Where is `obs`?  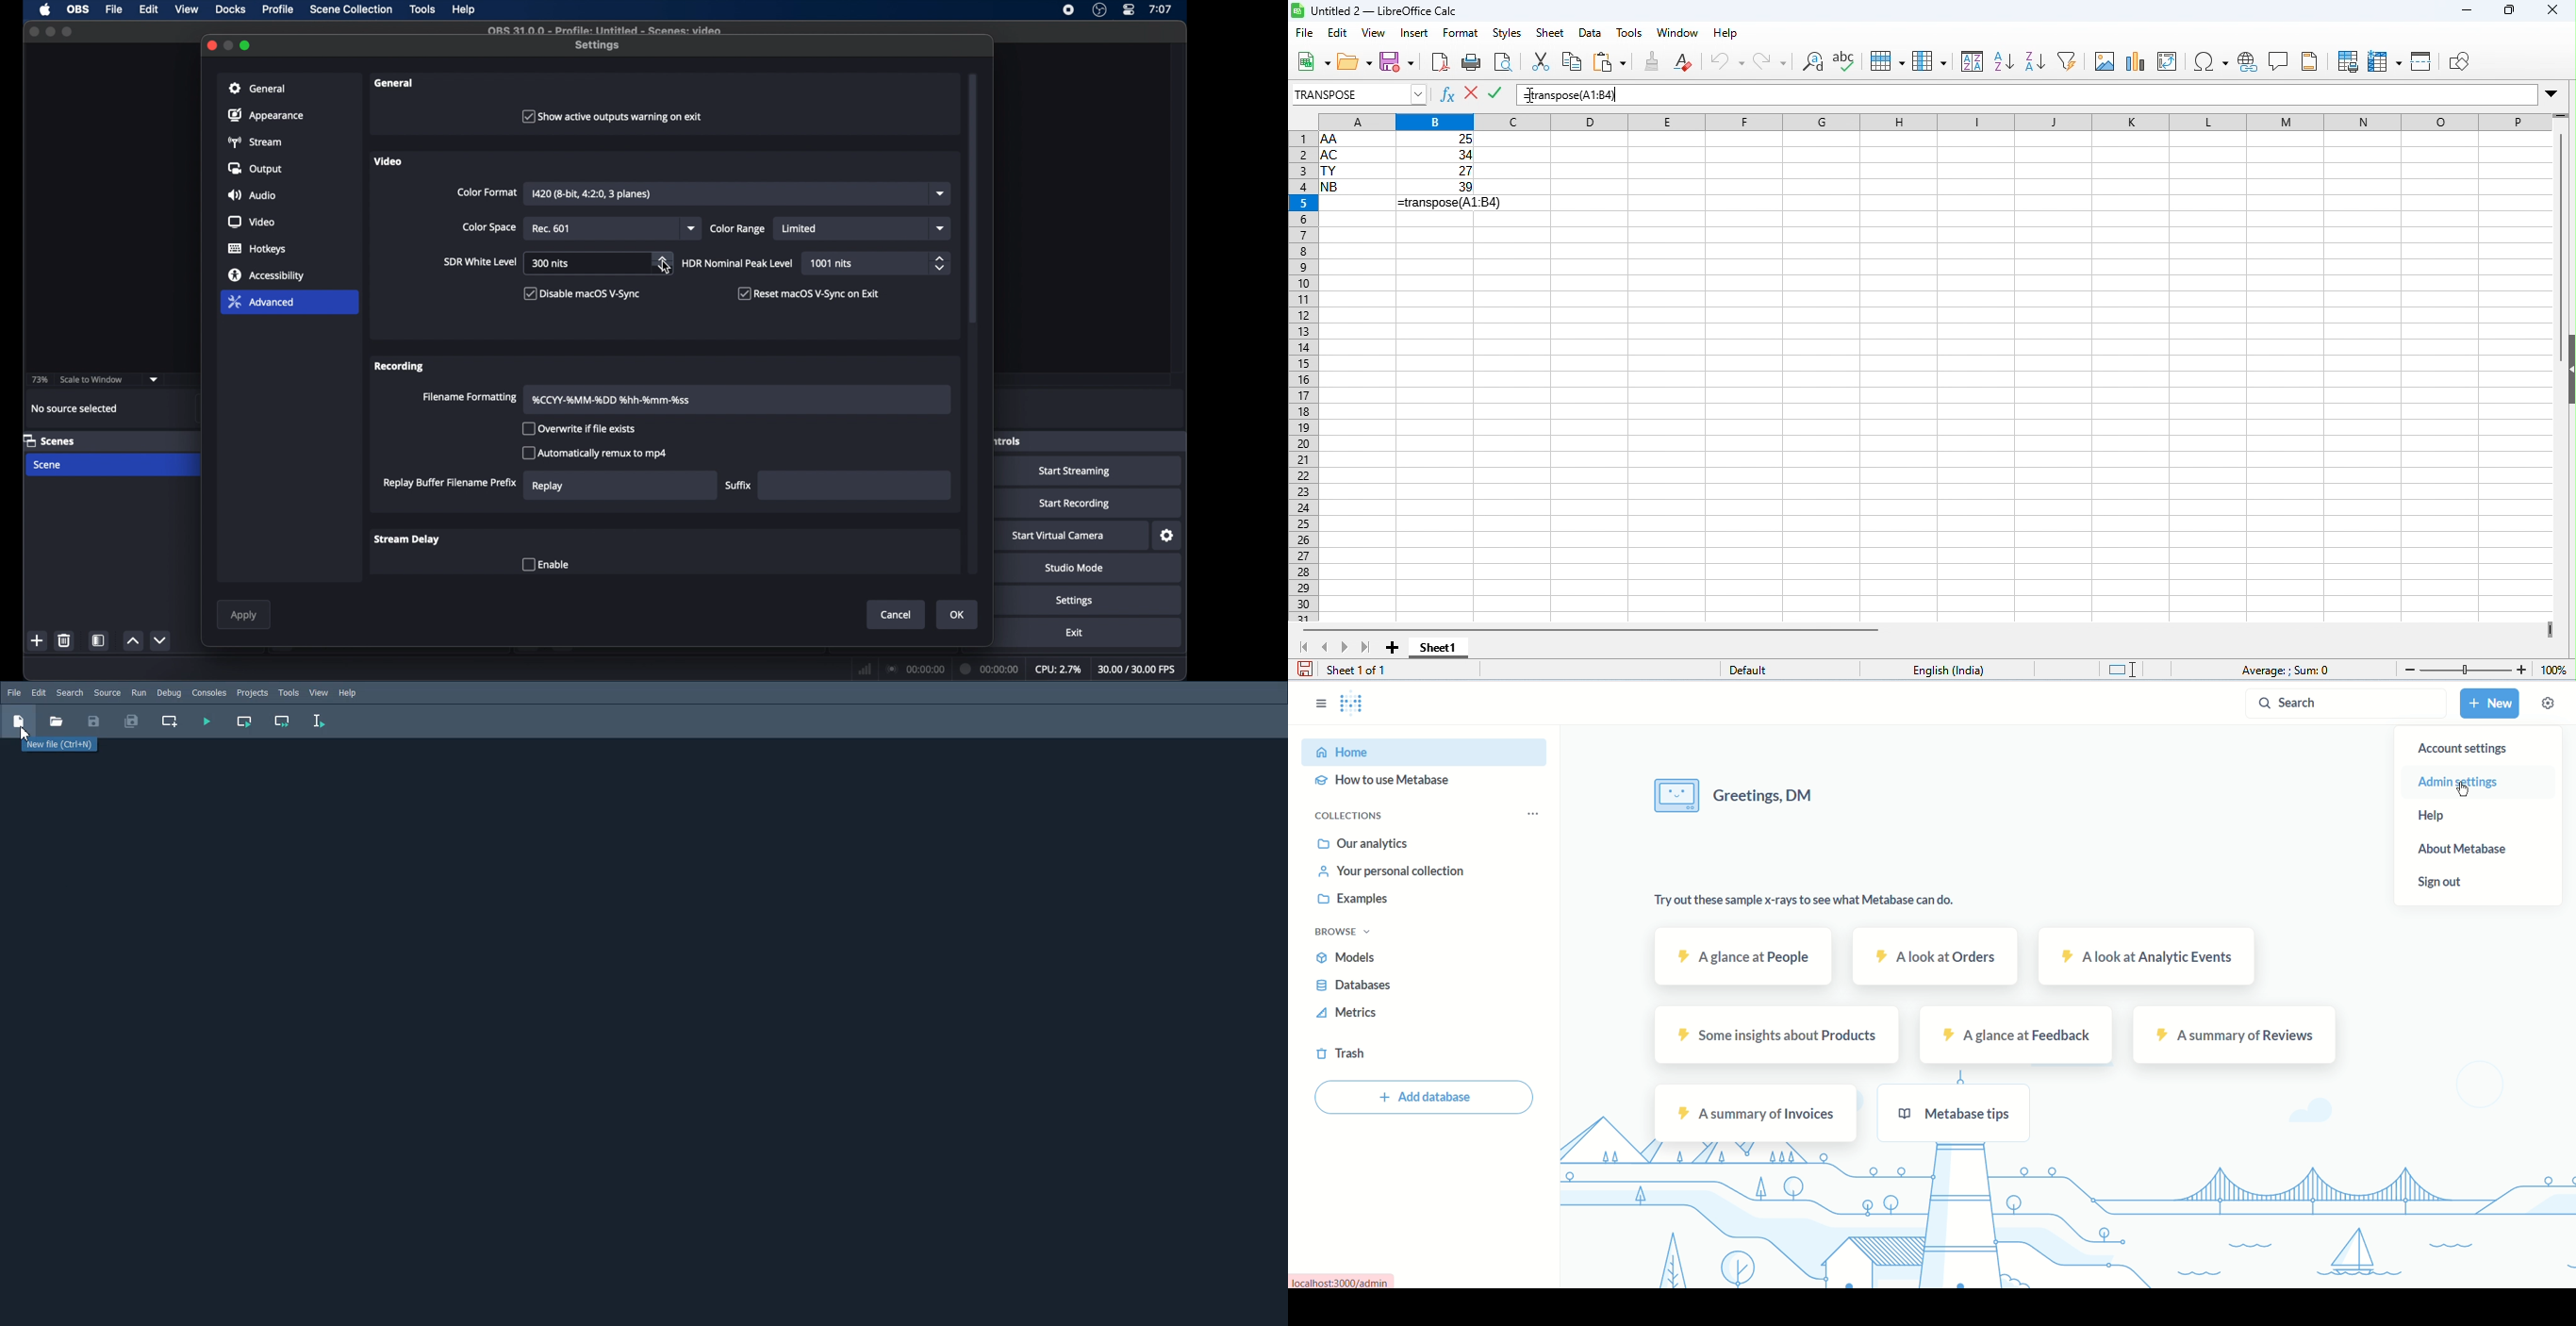 obs is located at coordinates (78, 8).